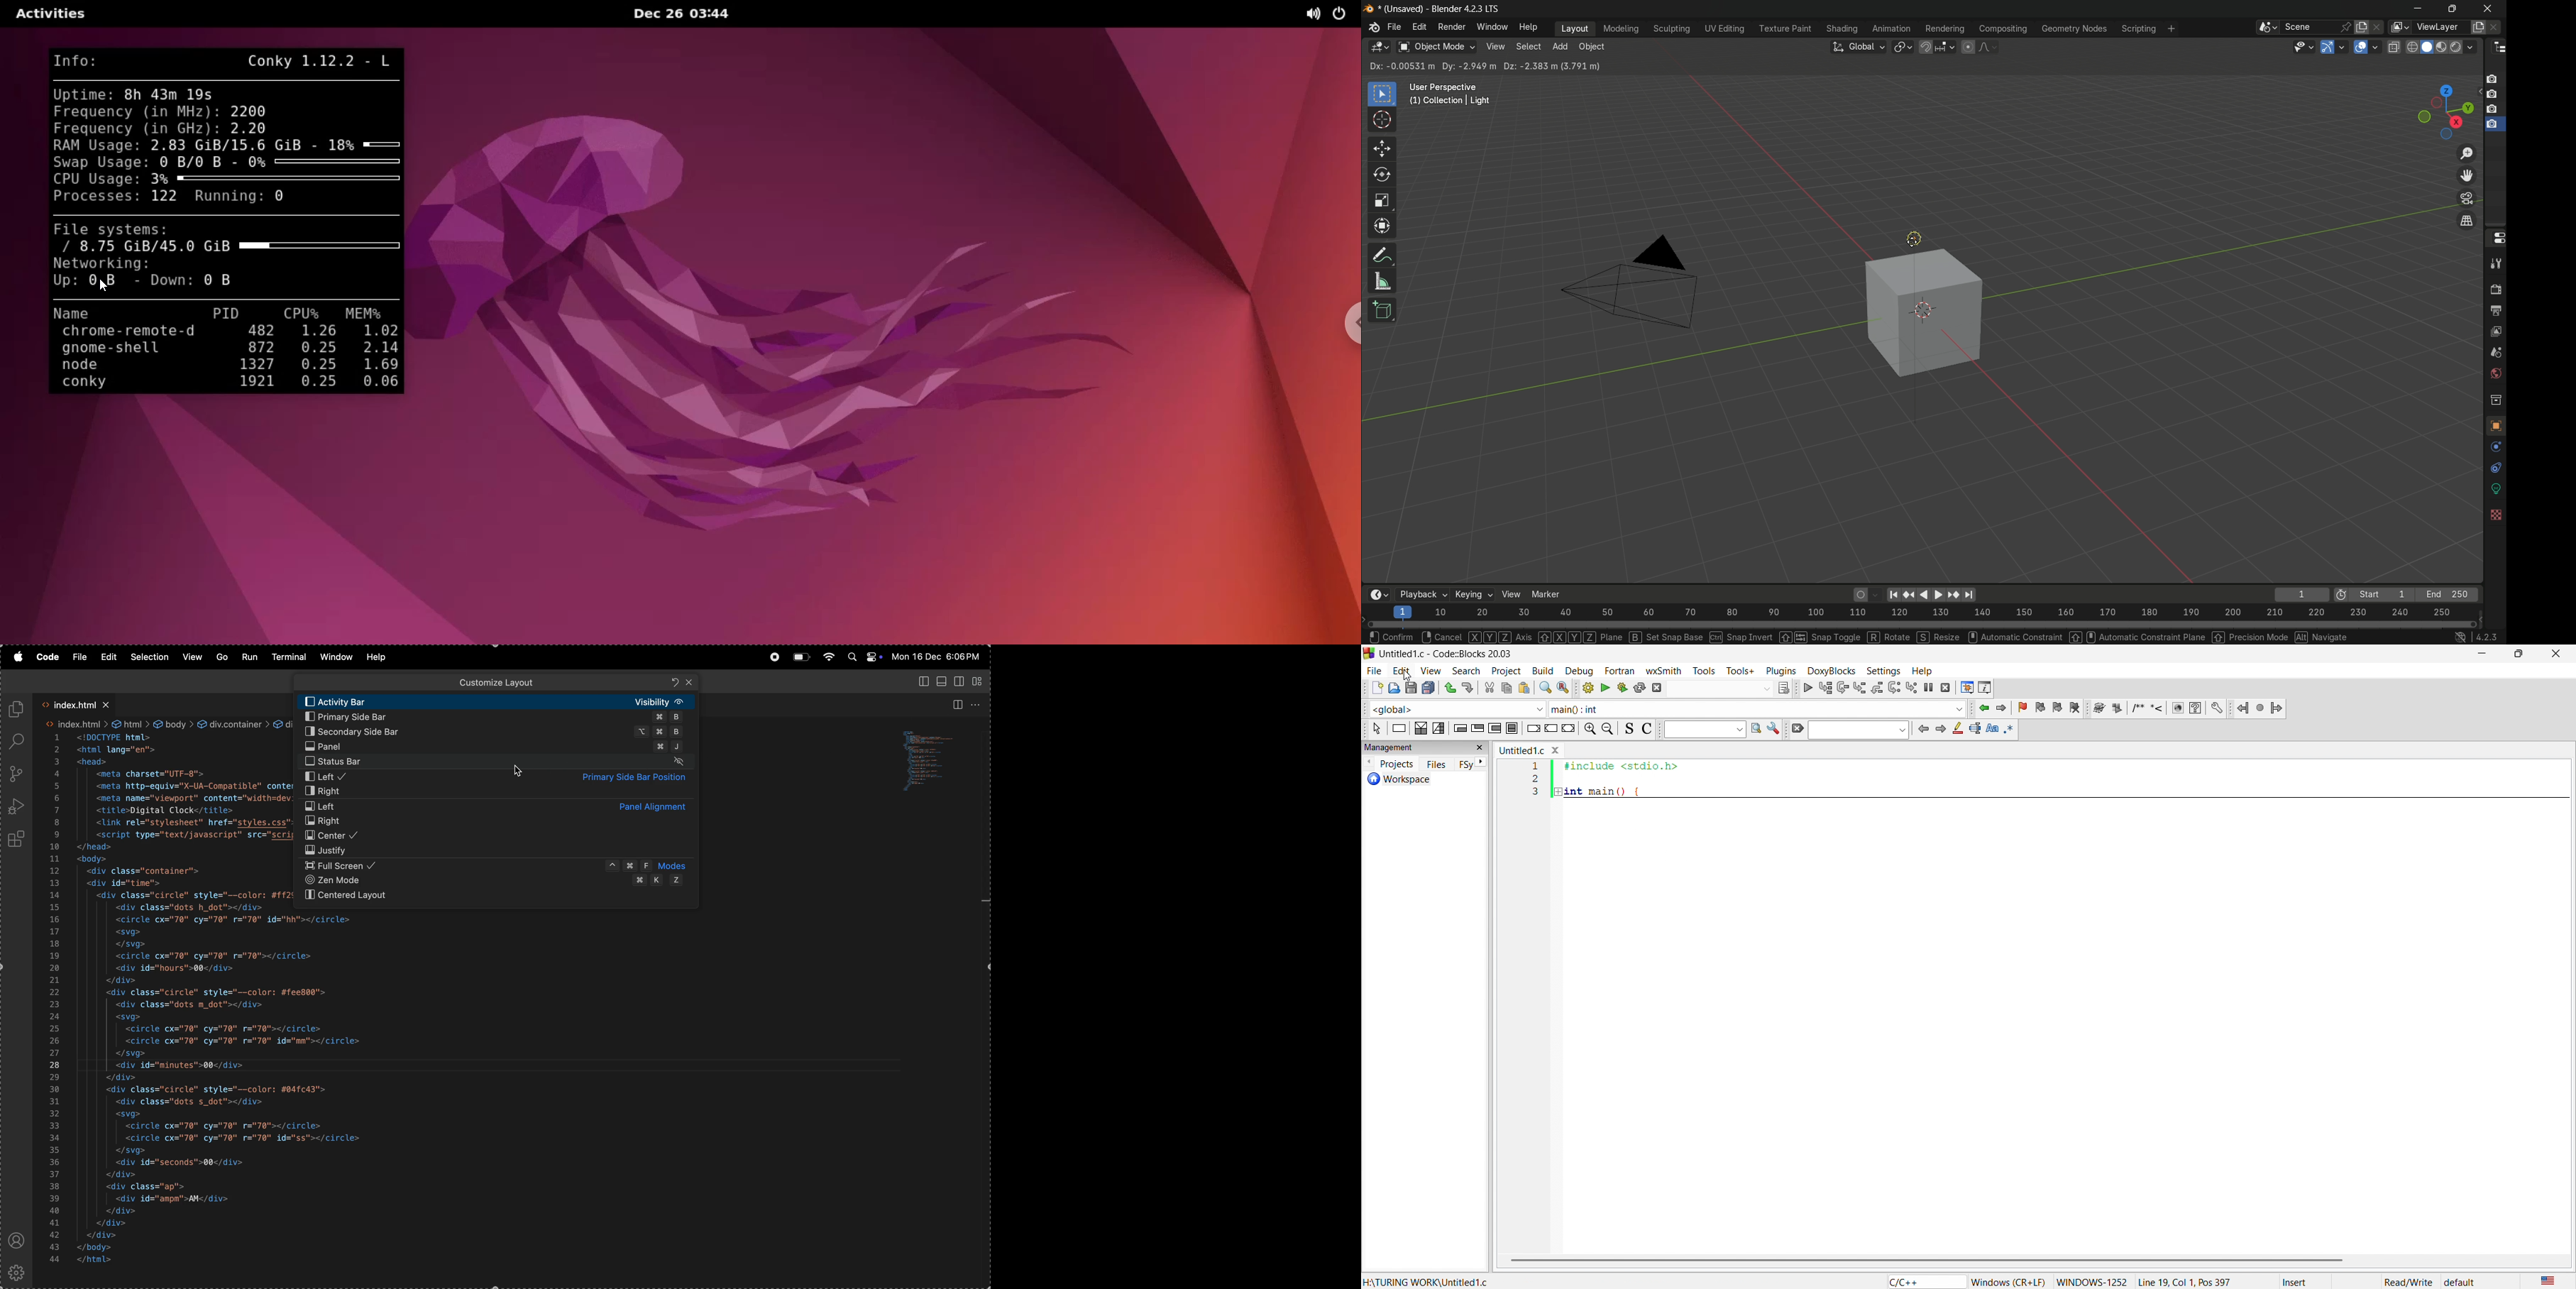 This screenshot has width=2576, height=1316. I want to click on instruction, so click(1398, 730).